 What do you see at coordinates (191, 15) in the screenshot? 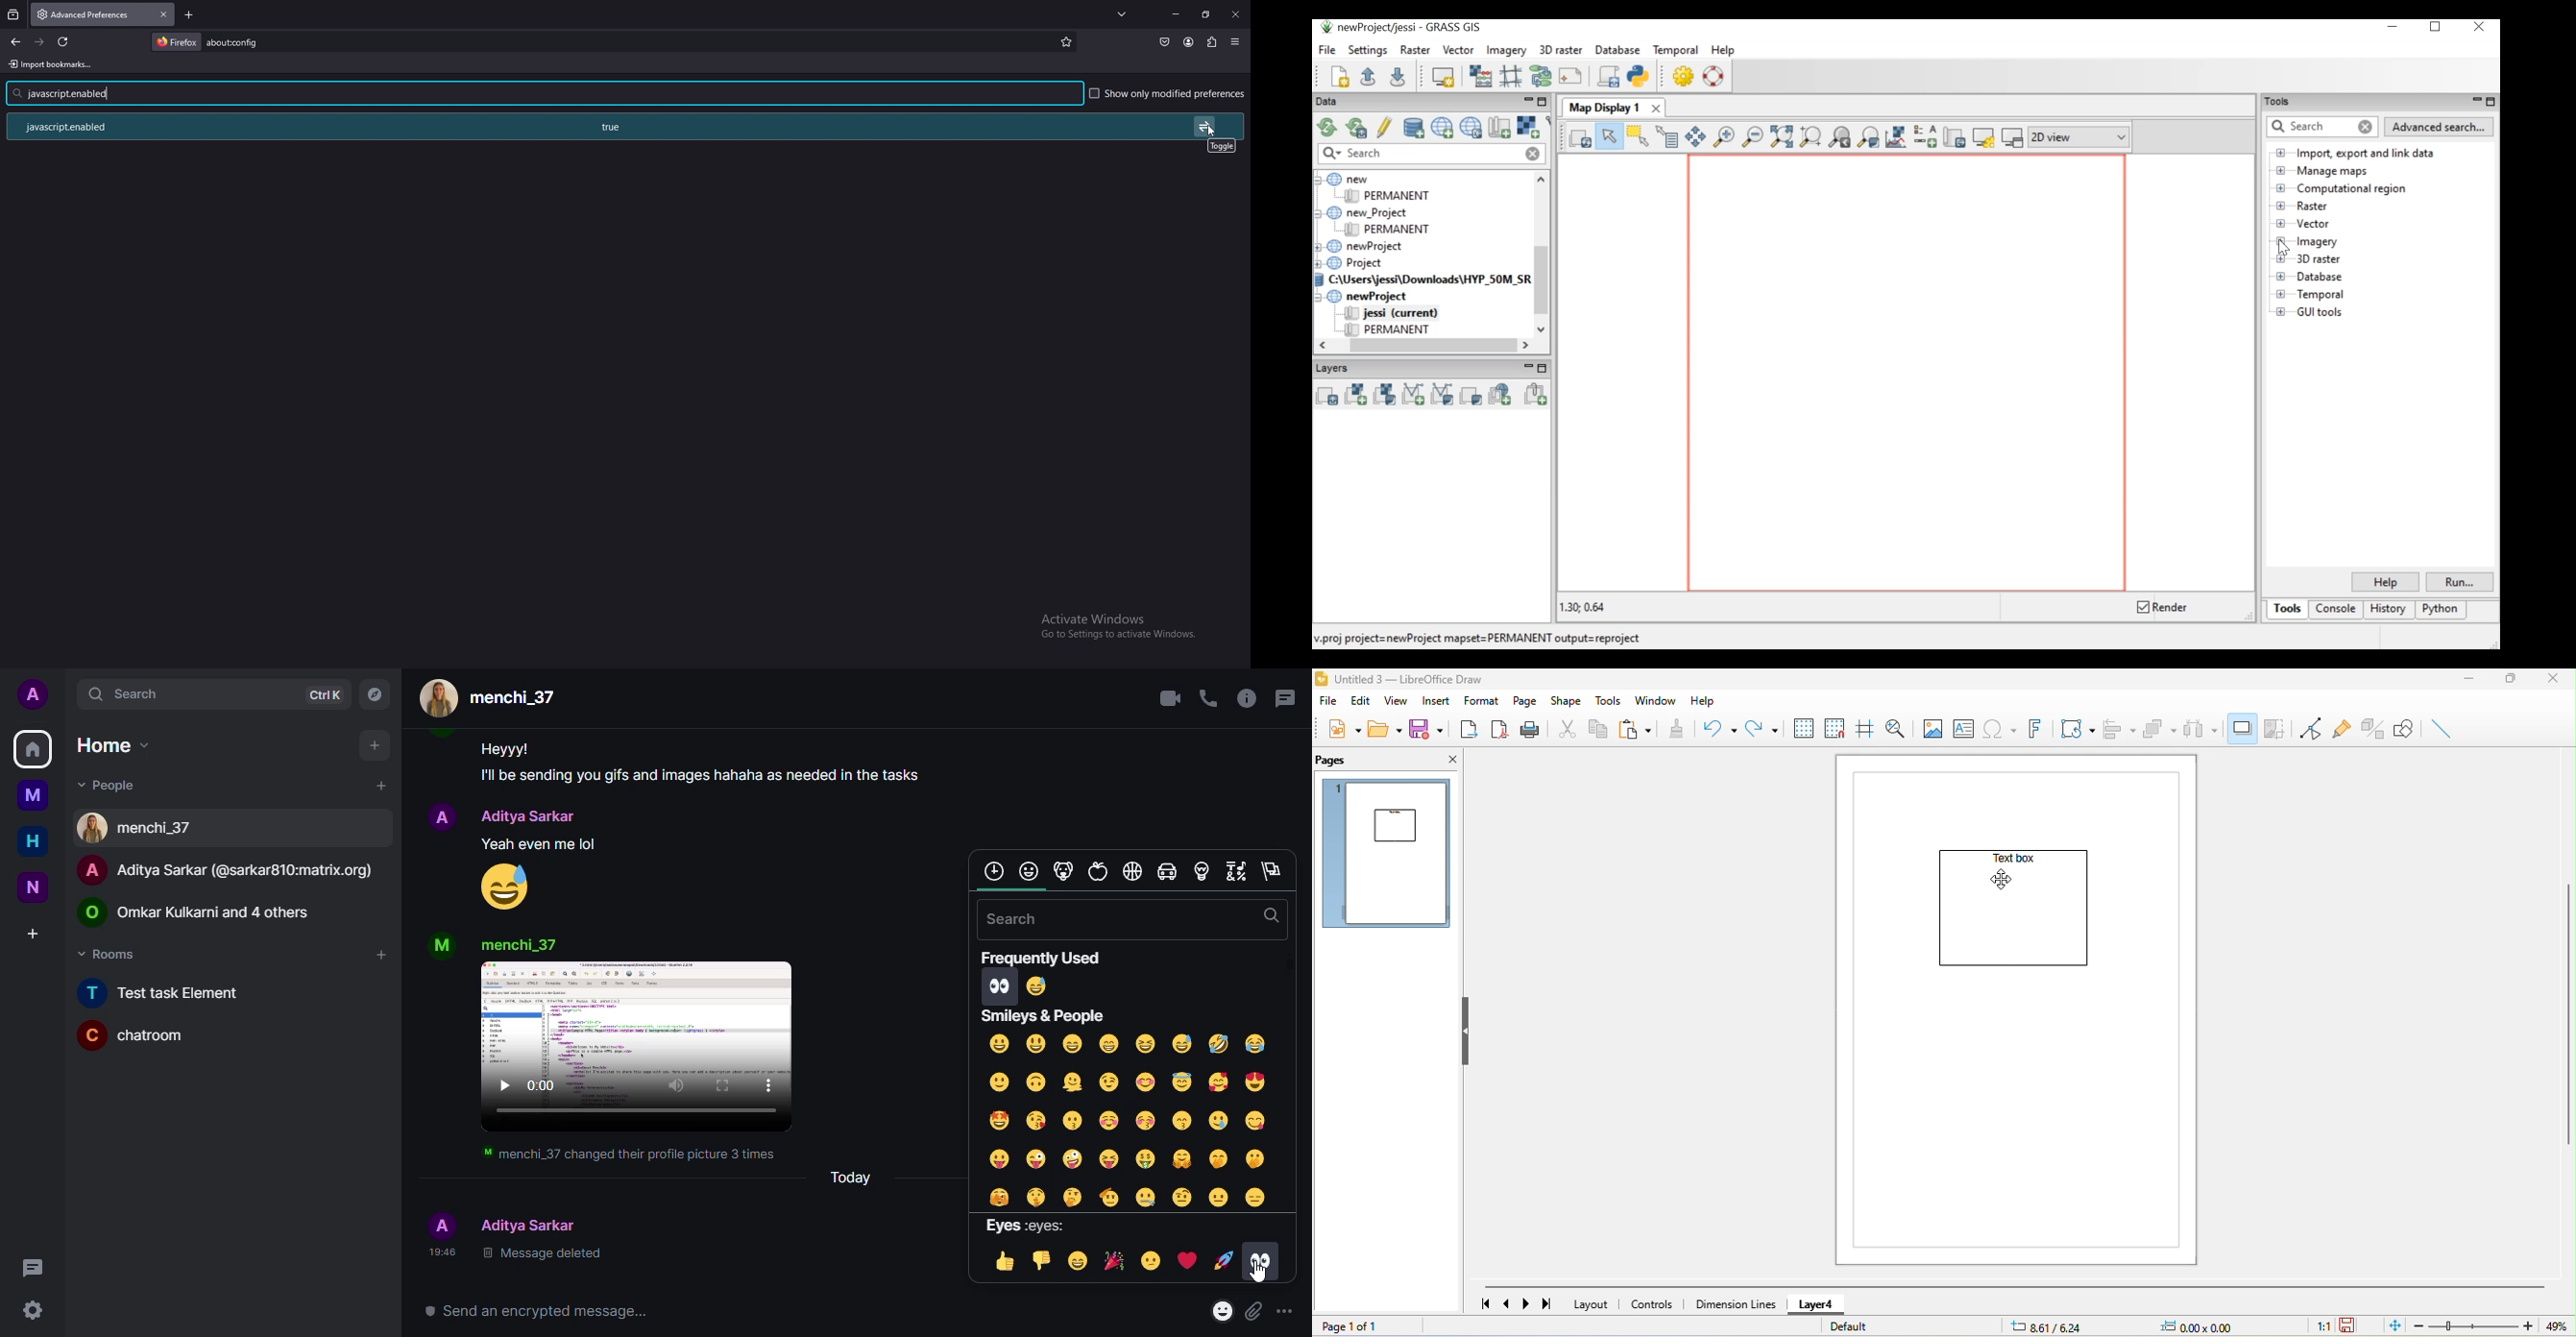
I see `new tab` at bounding box center [191, 15].